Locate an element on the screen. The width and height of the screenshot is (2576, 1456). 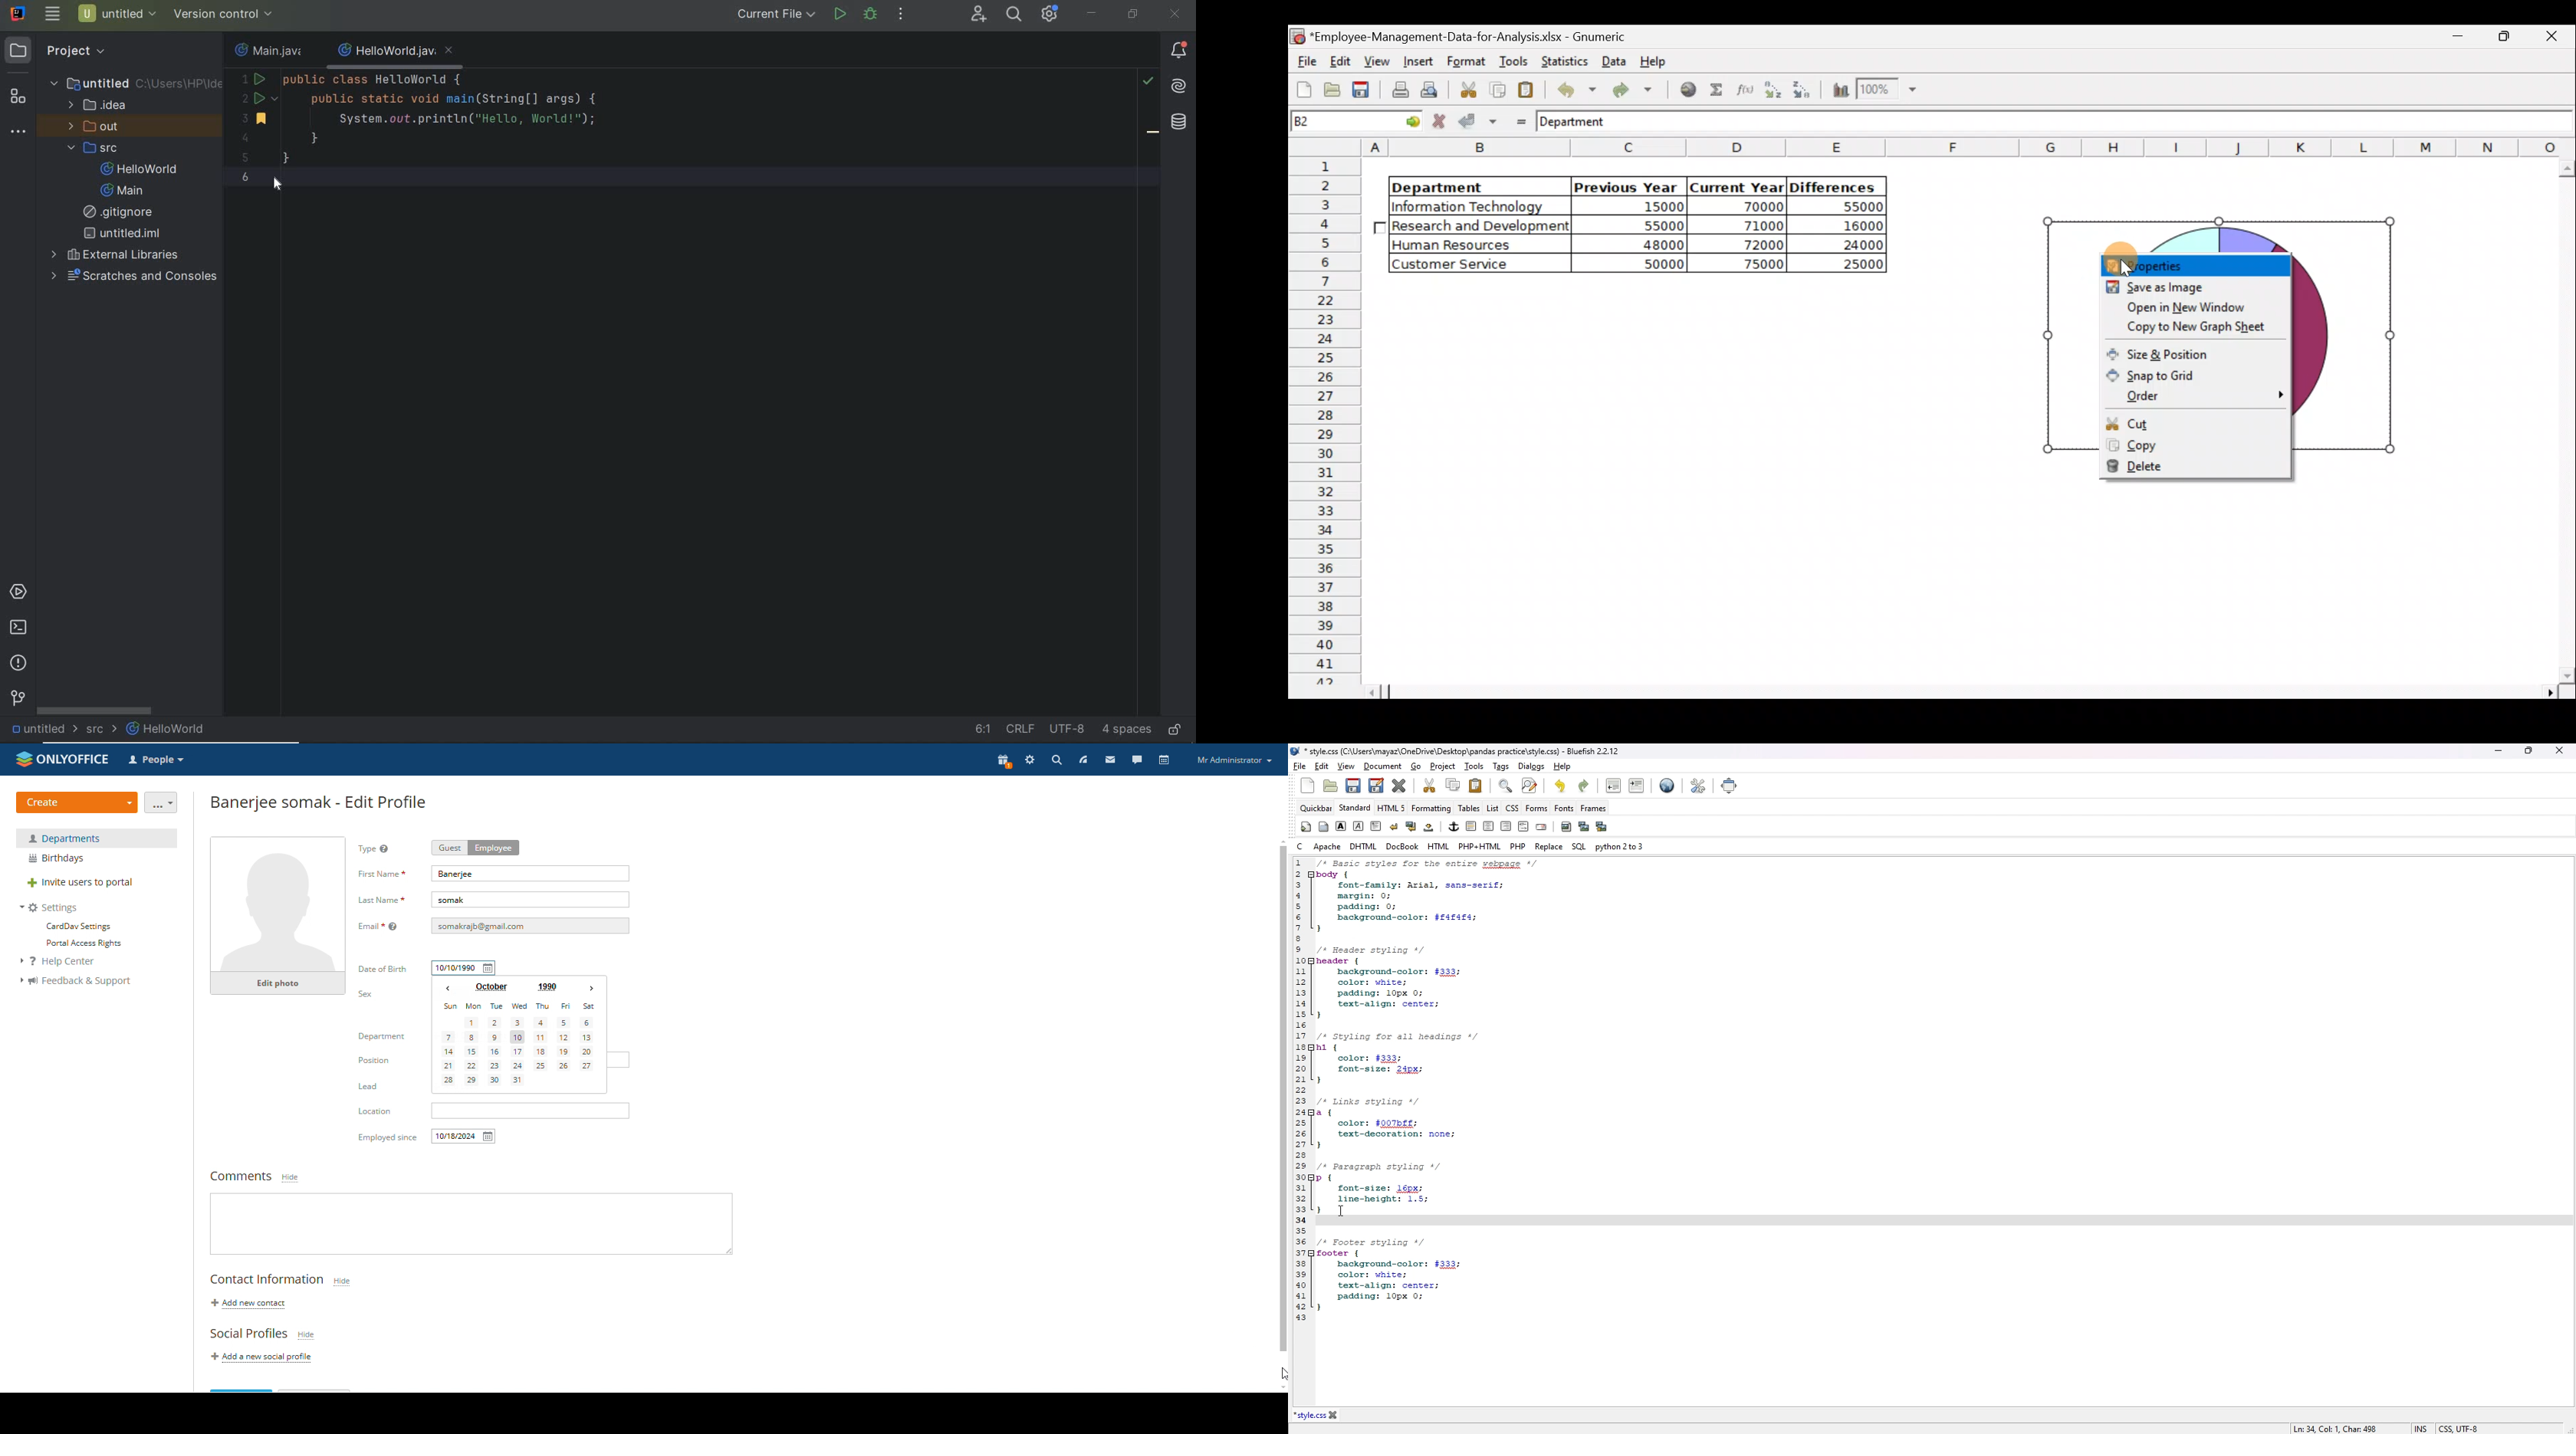
close is located at coordinates (2559, 749).